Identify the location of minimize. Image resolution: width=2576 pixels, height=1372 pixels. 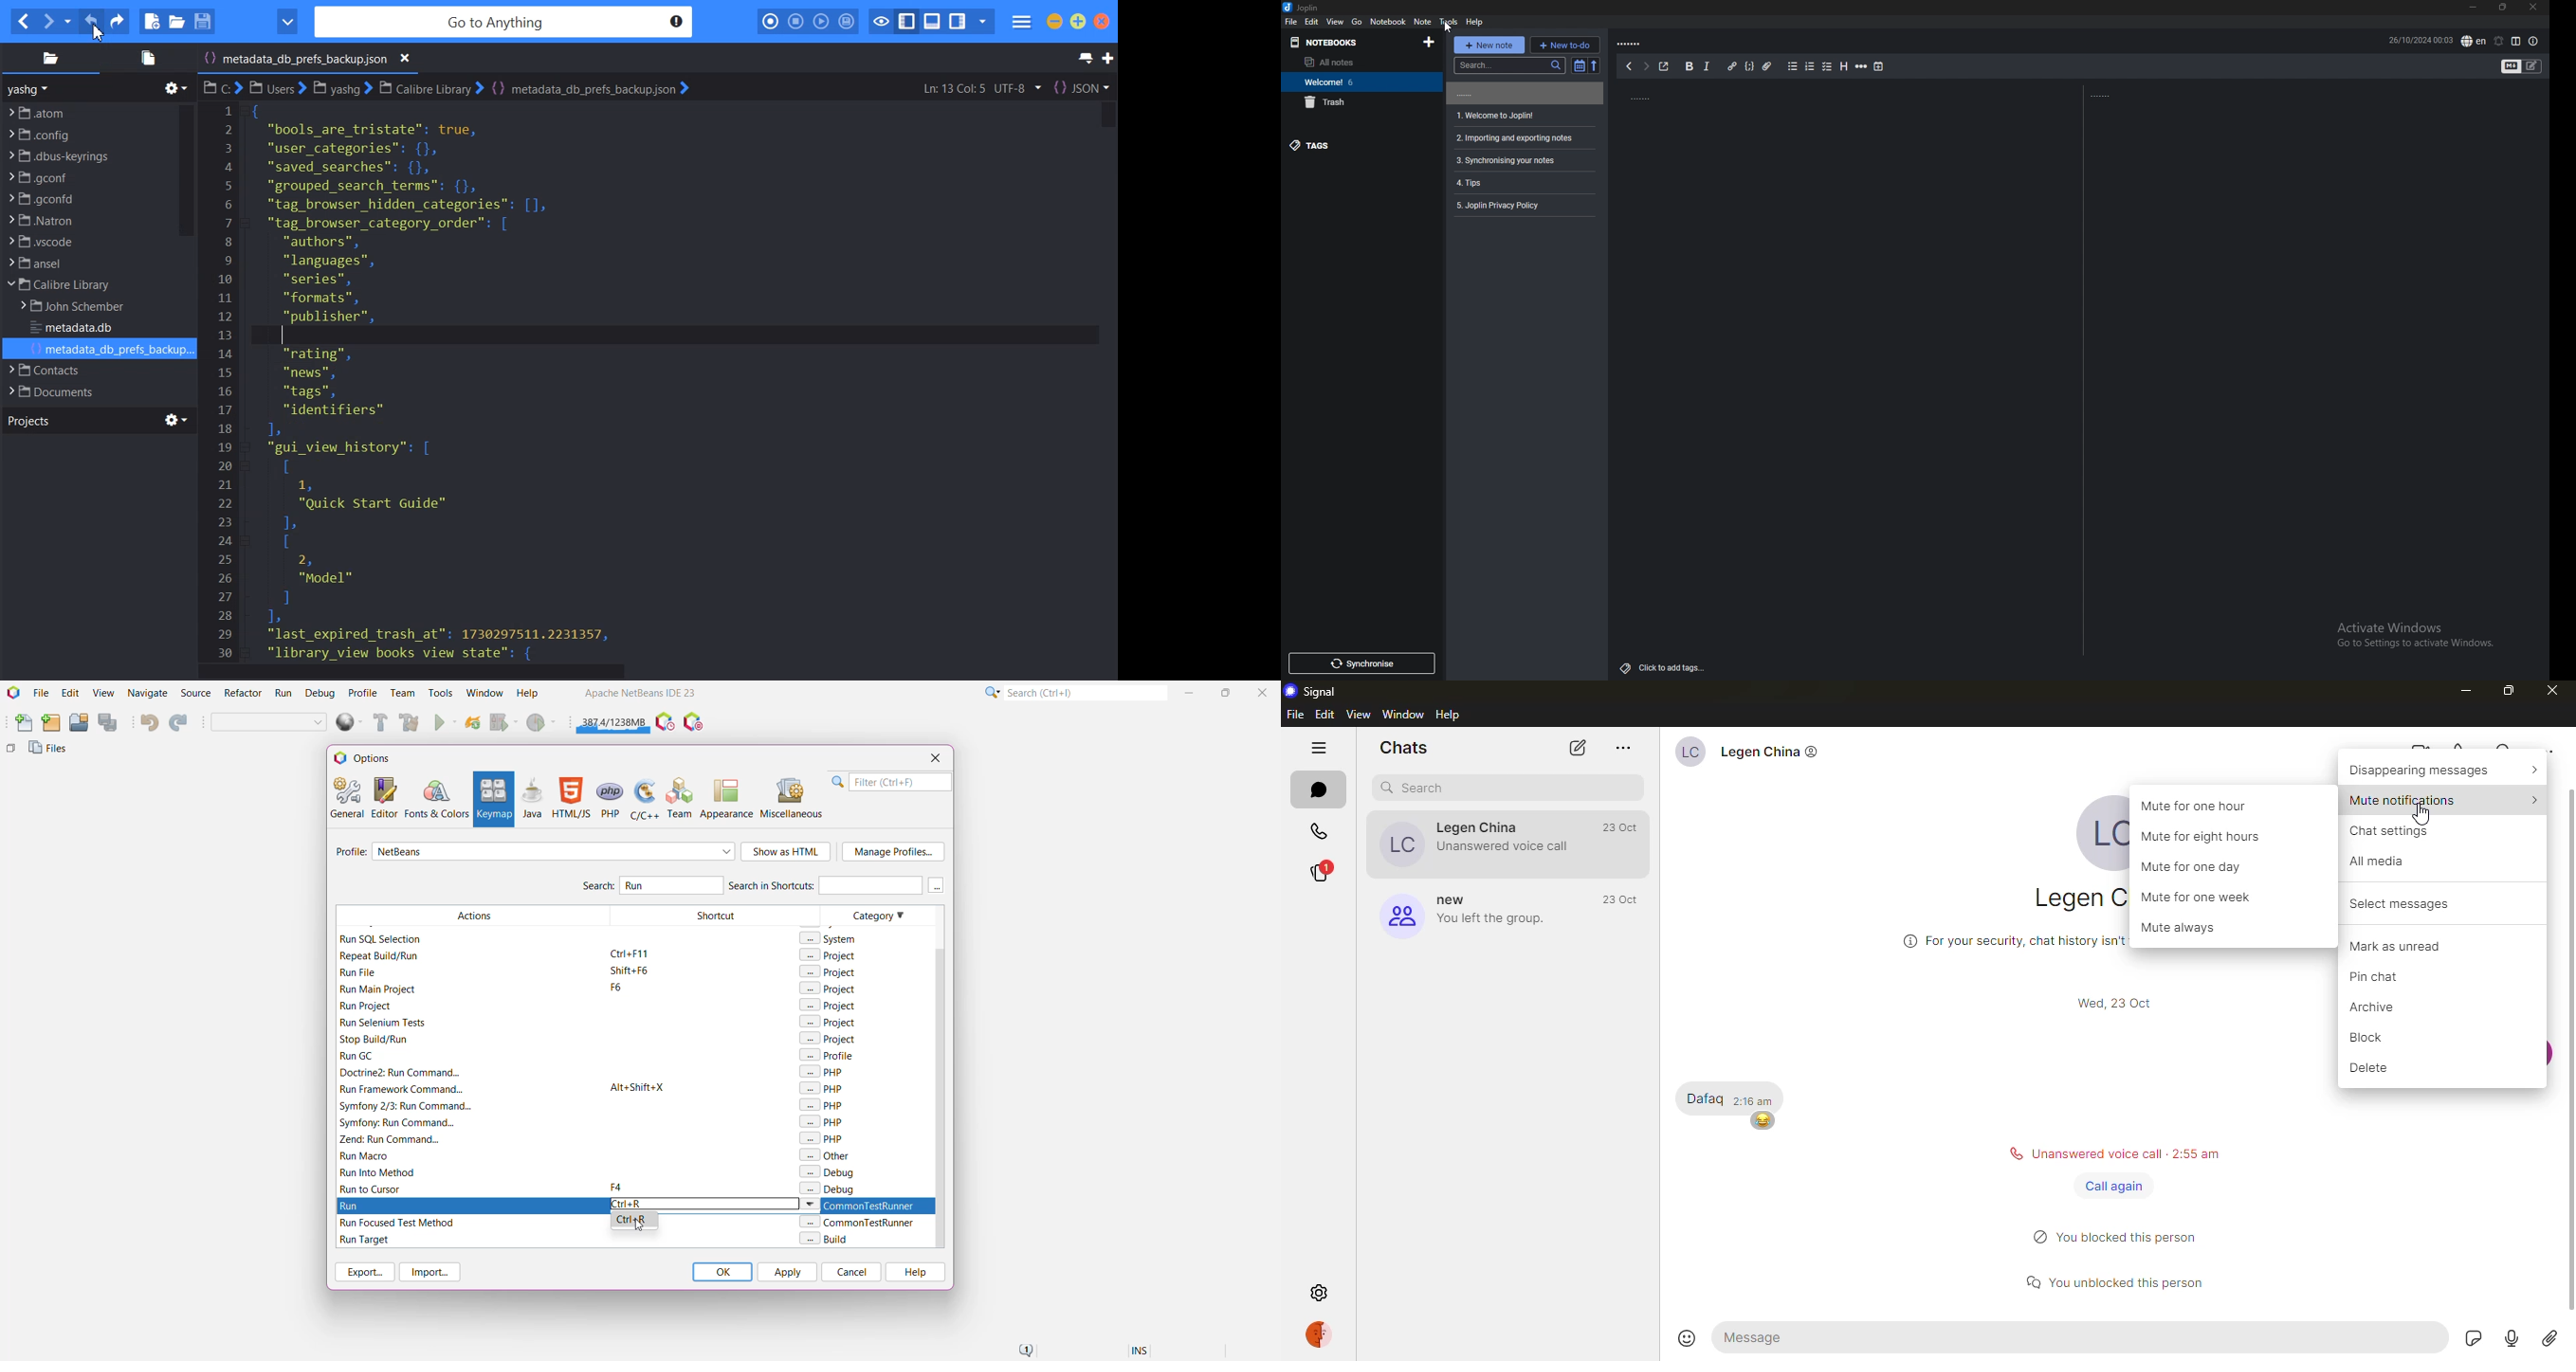
(2464, 690).